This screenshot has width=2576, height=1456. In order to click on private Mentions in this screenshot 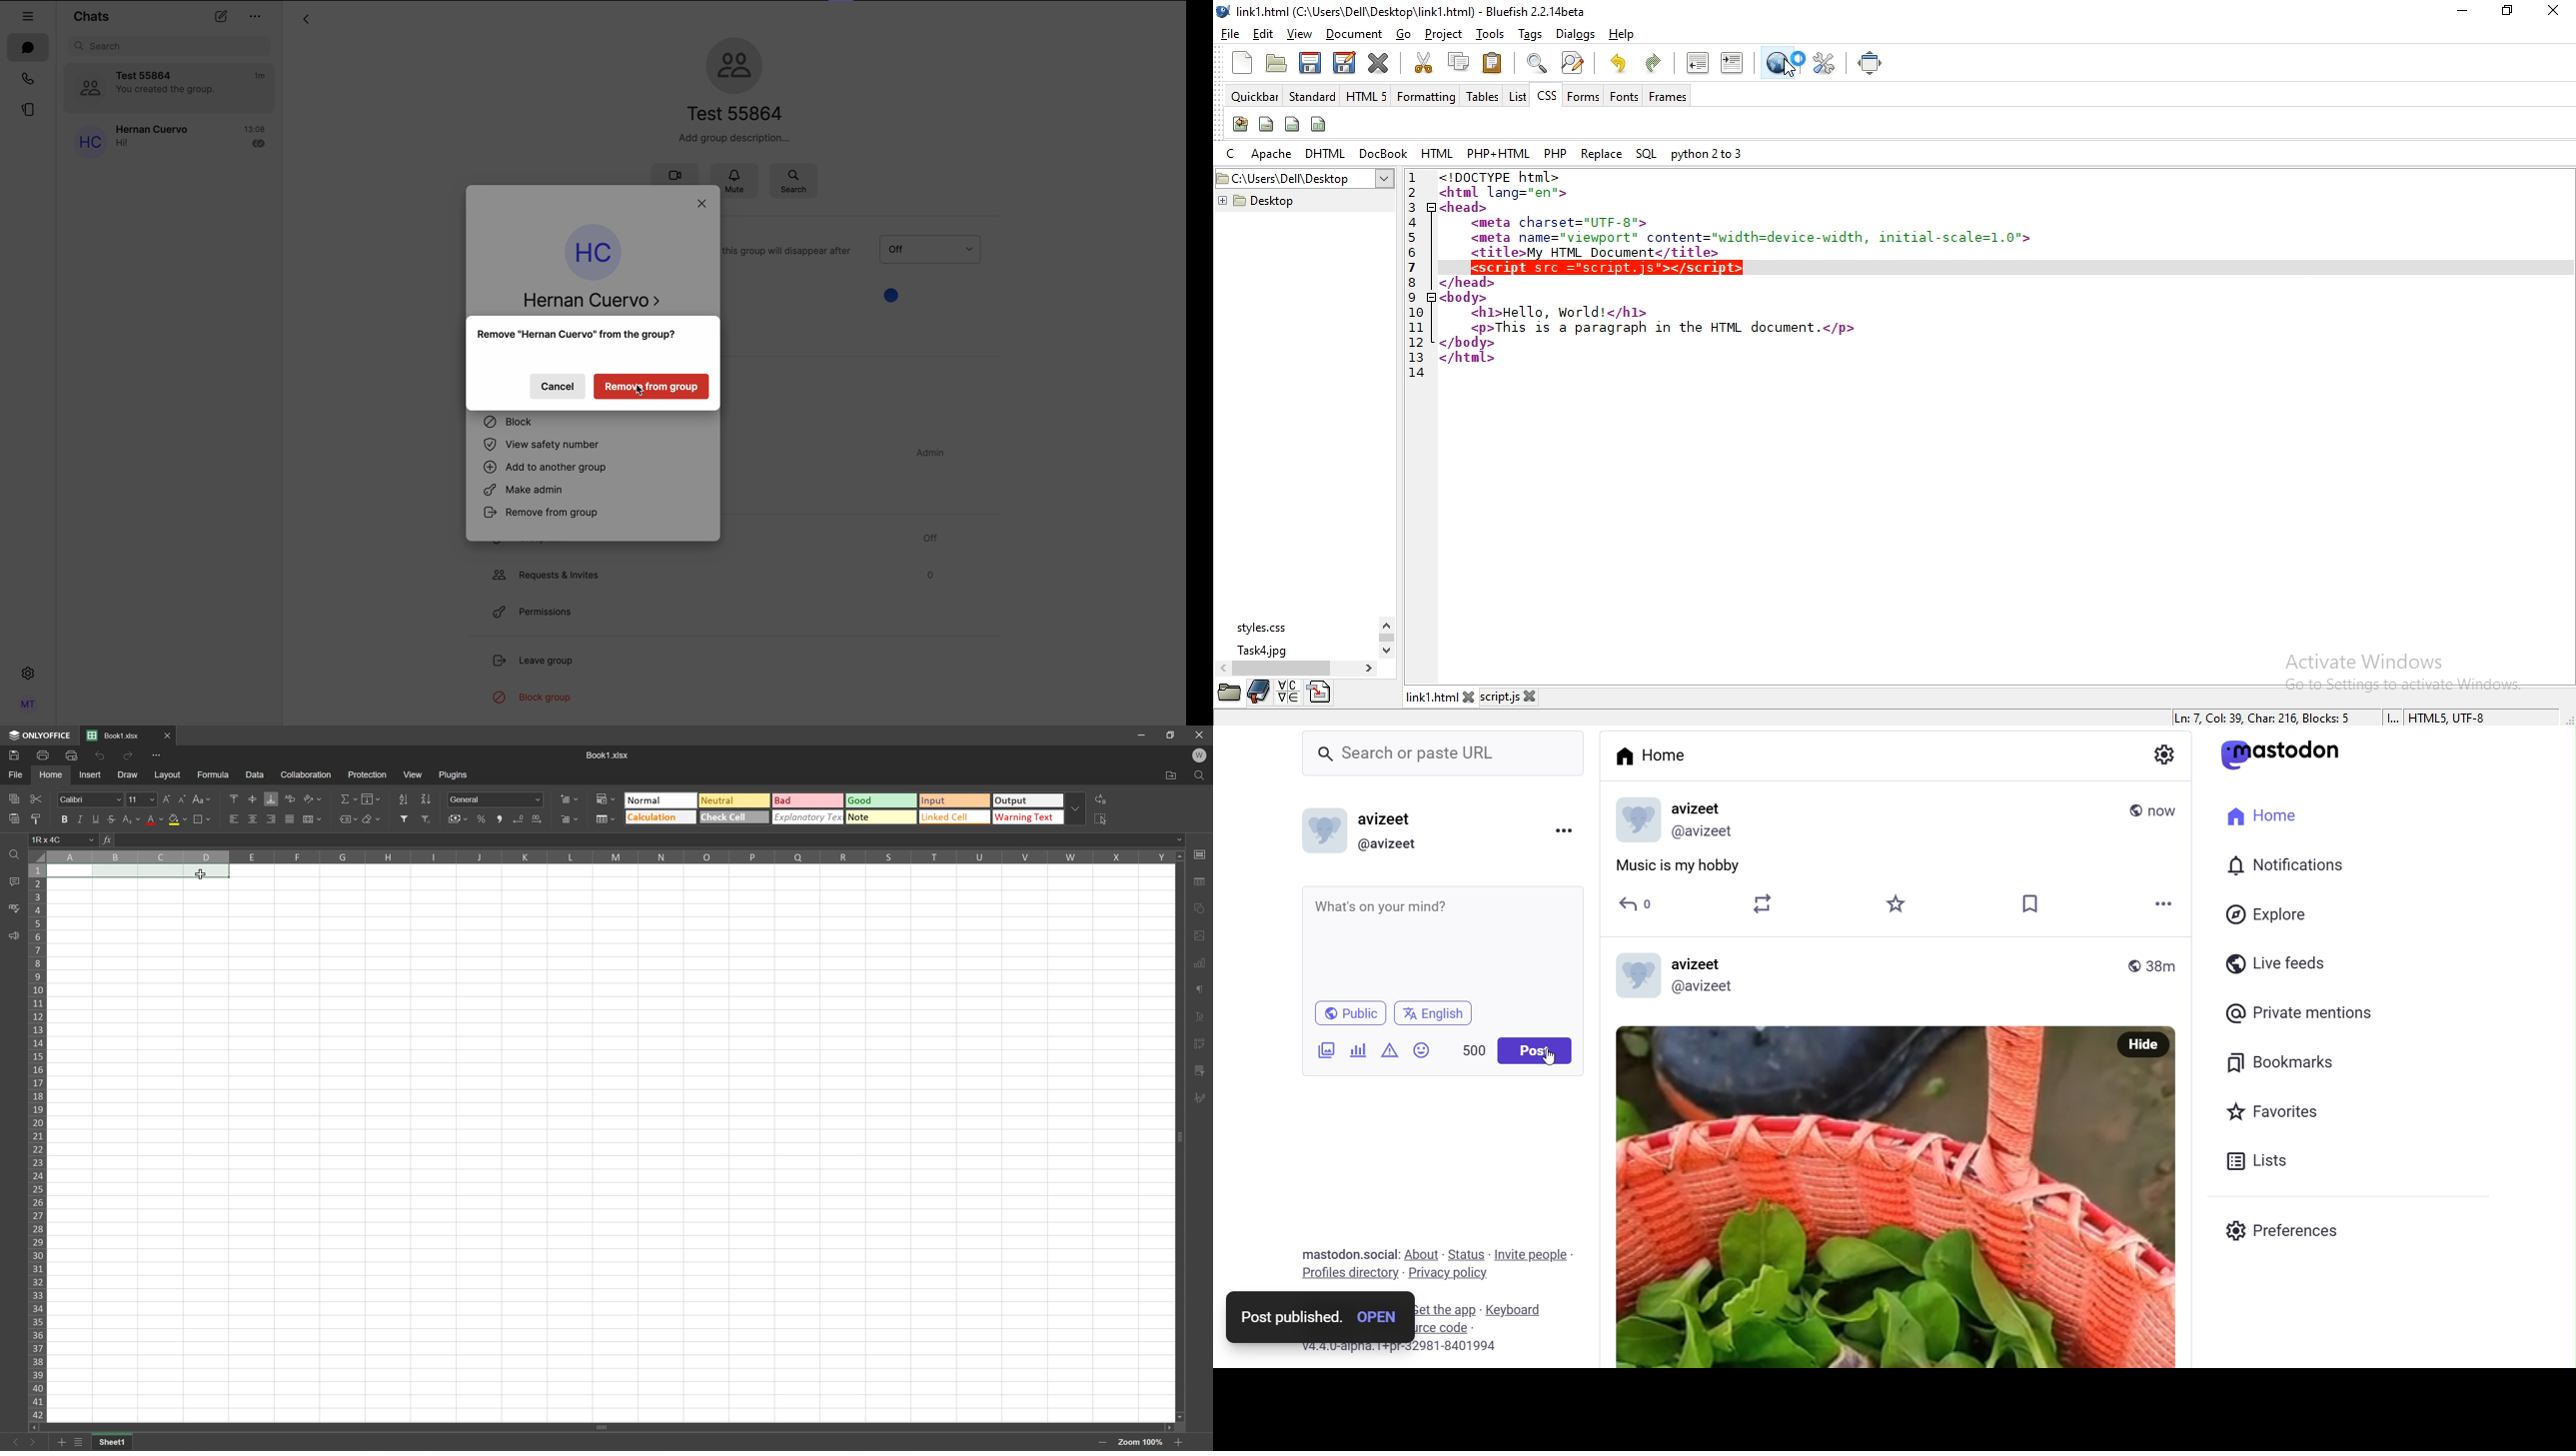, I will do `click(2297, 1013)`.